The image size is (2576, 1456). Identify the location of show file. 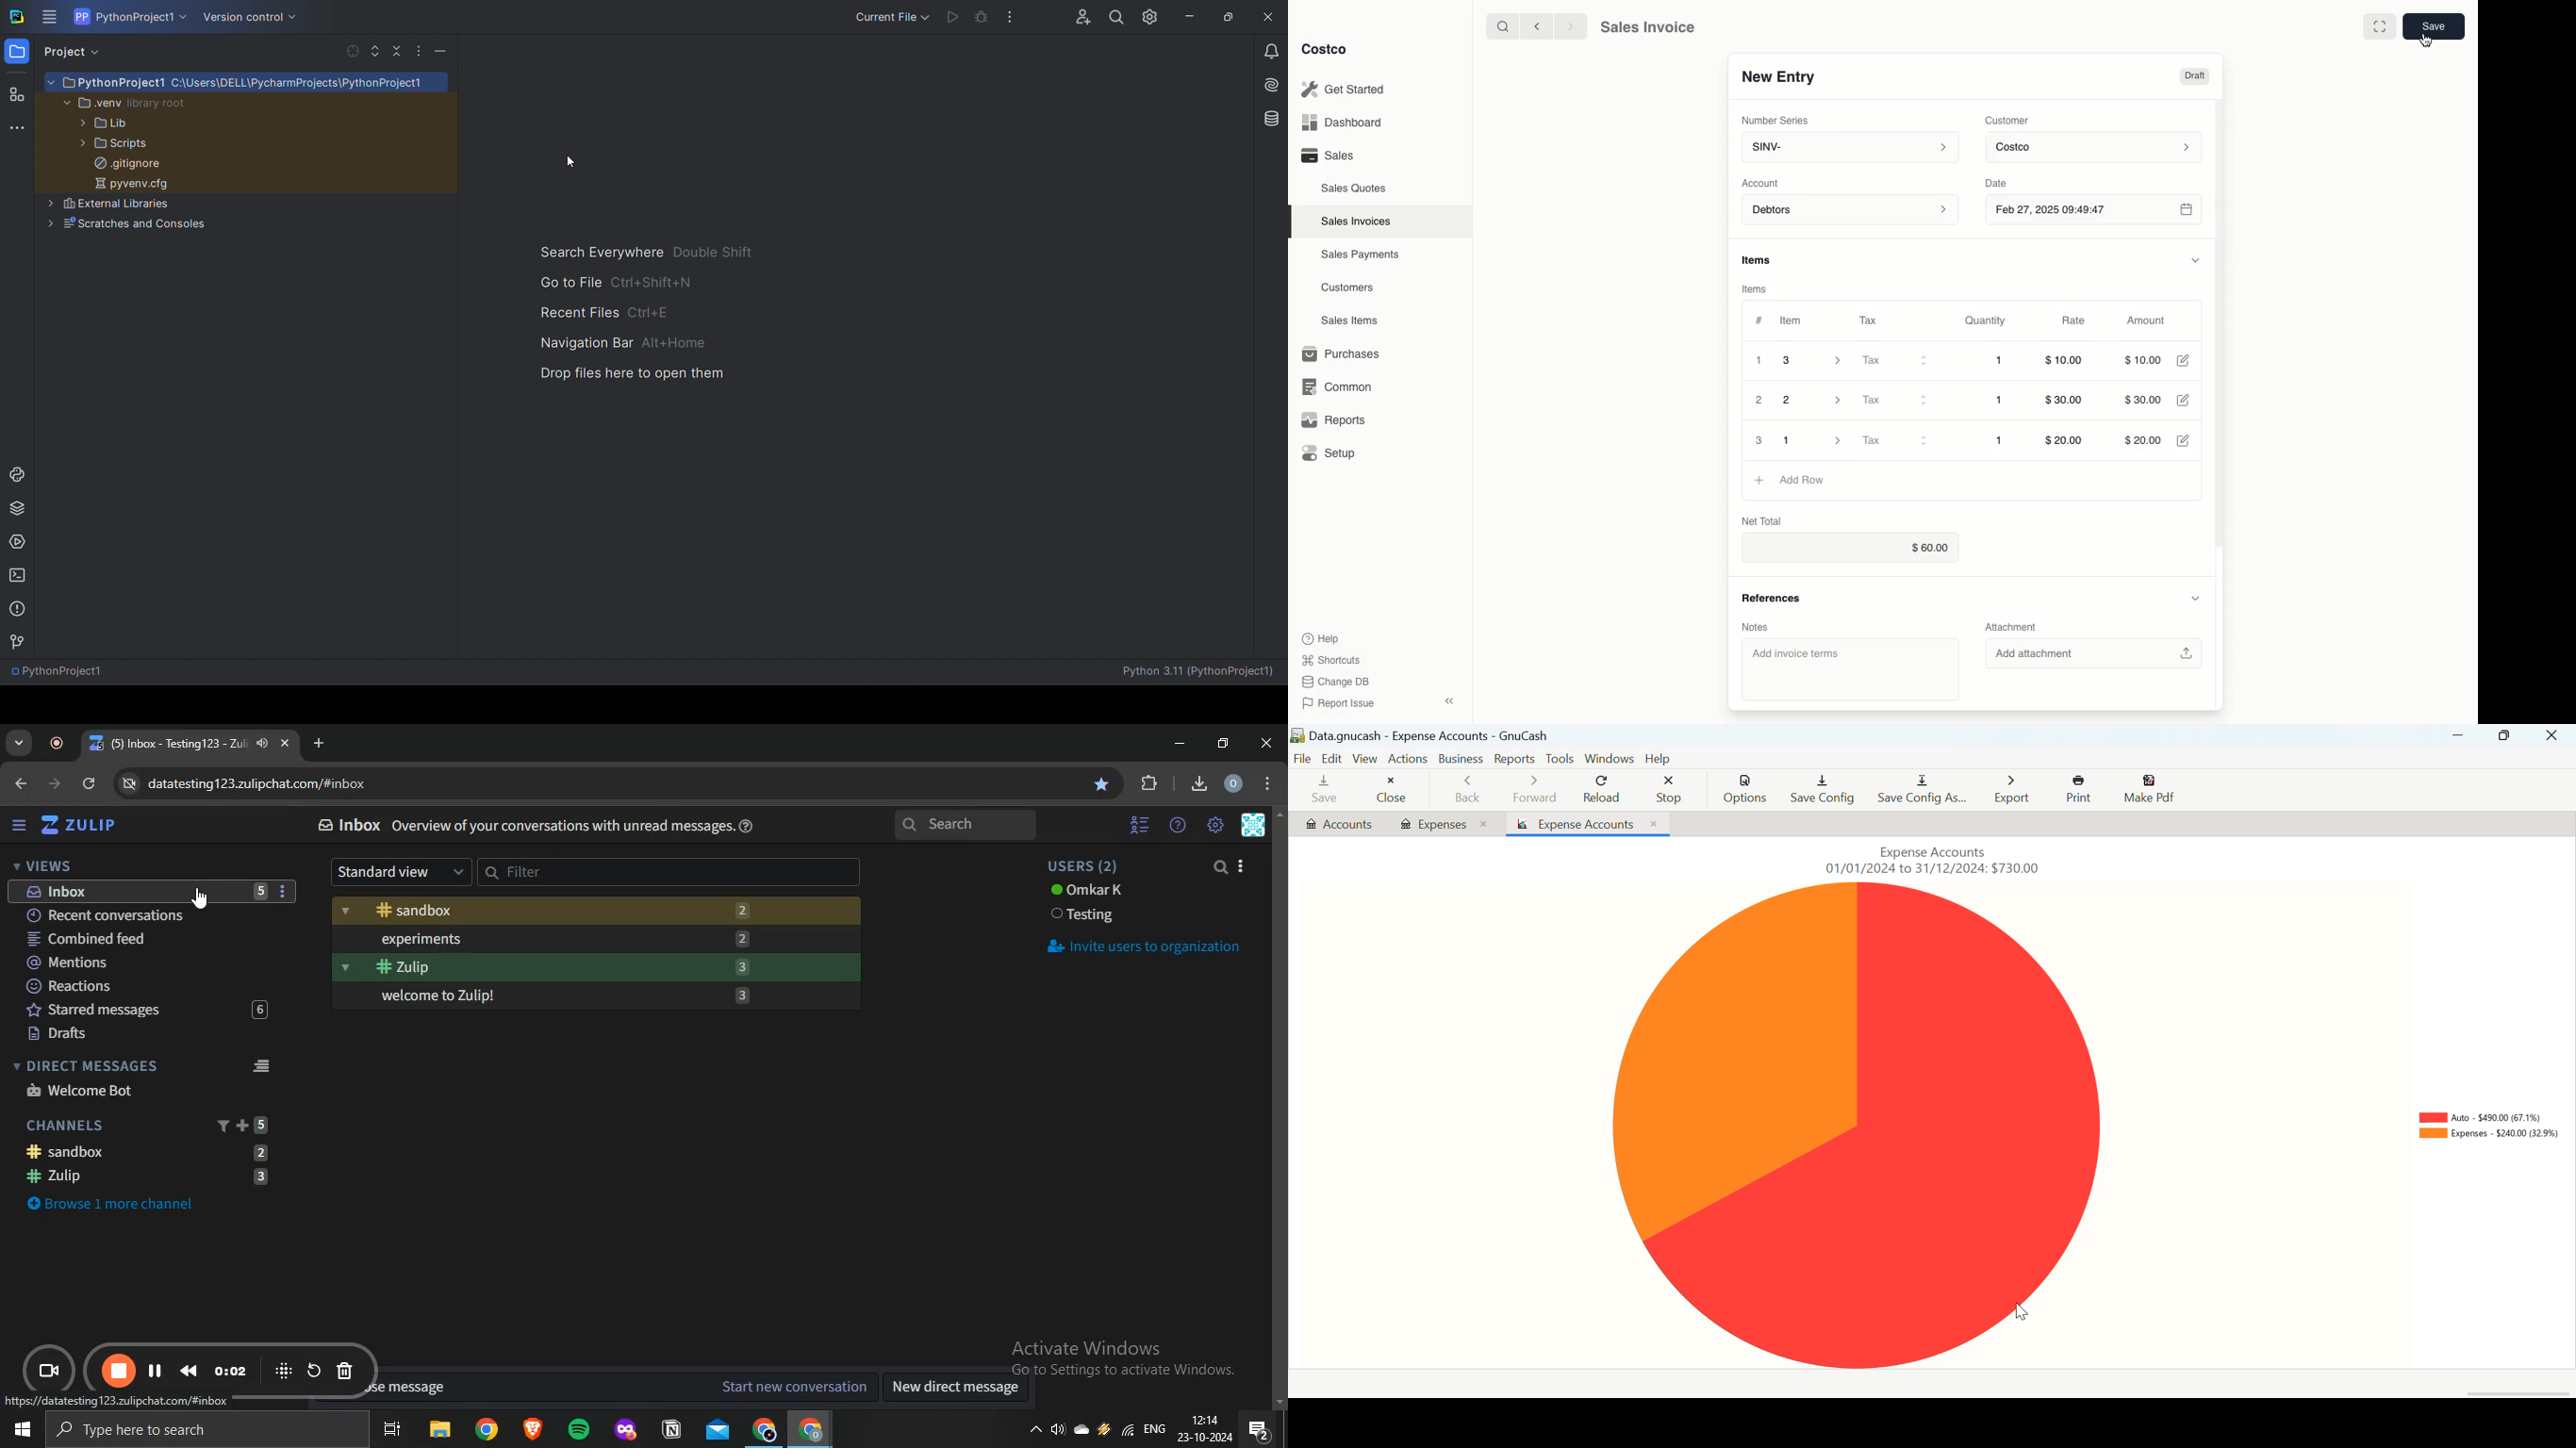
(350, 51).